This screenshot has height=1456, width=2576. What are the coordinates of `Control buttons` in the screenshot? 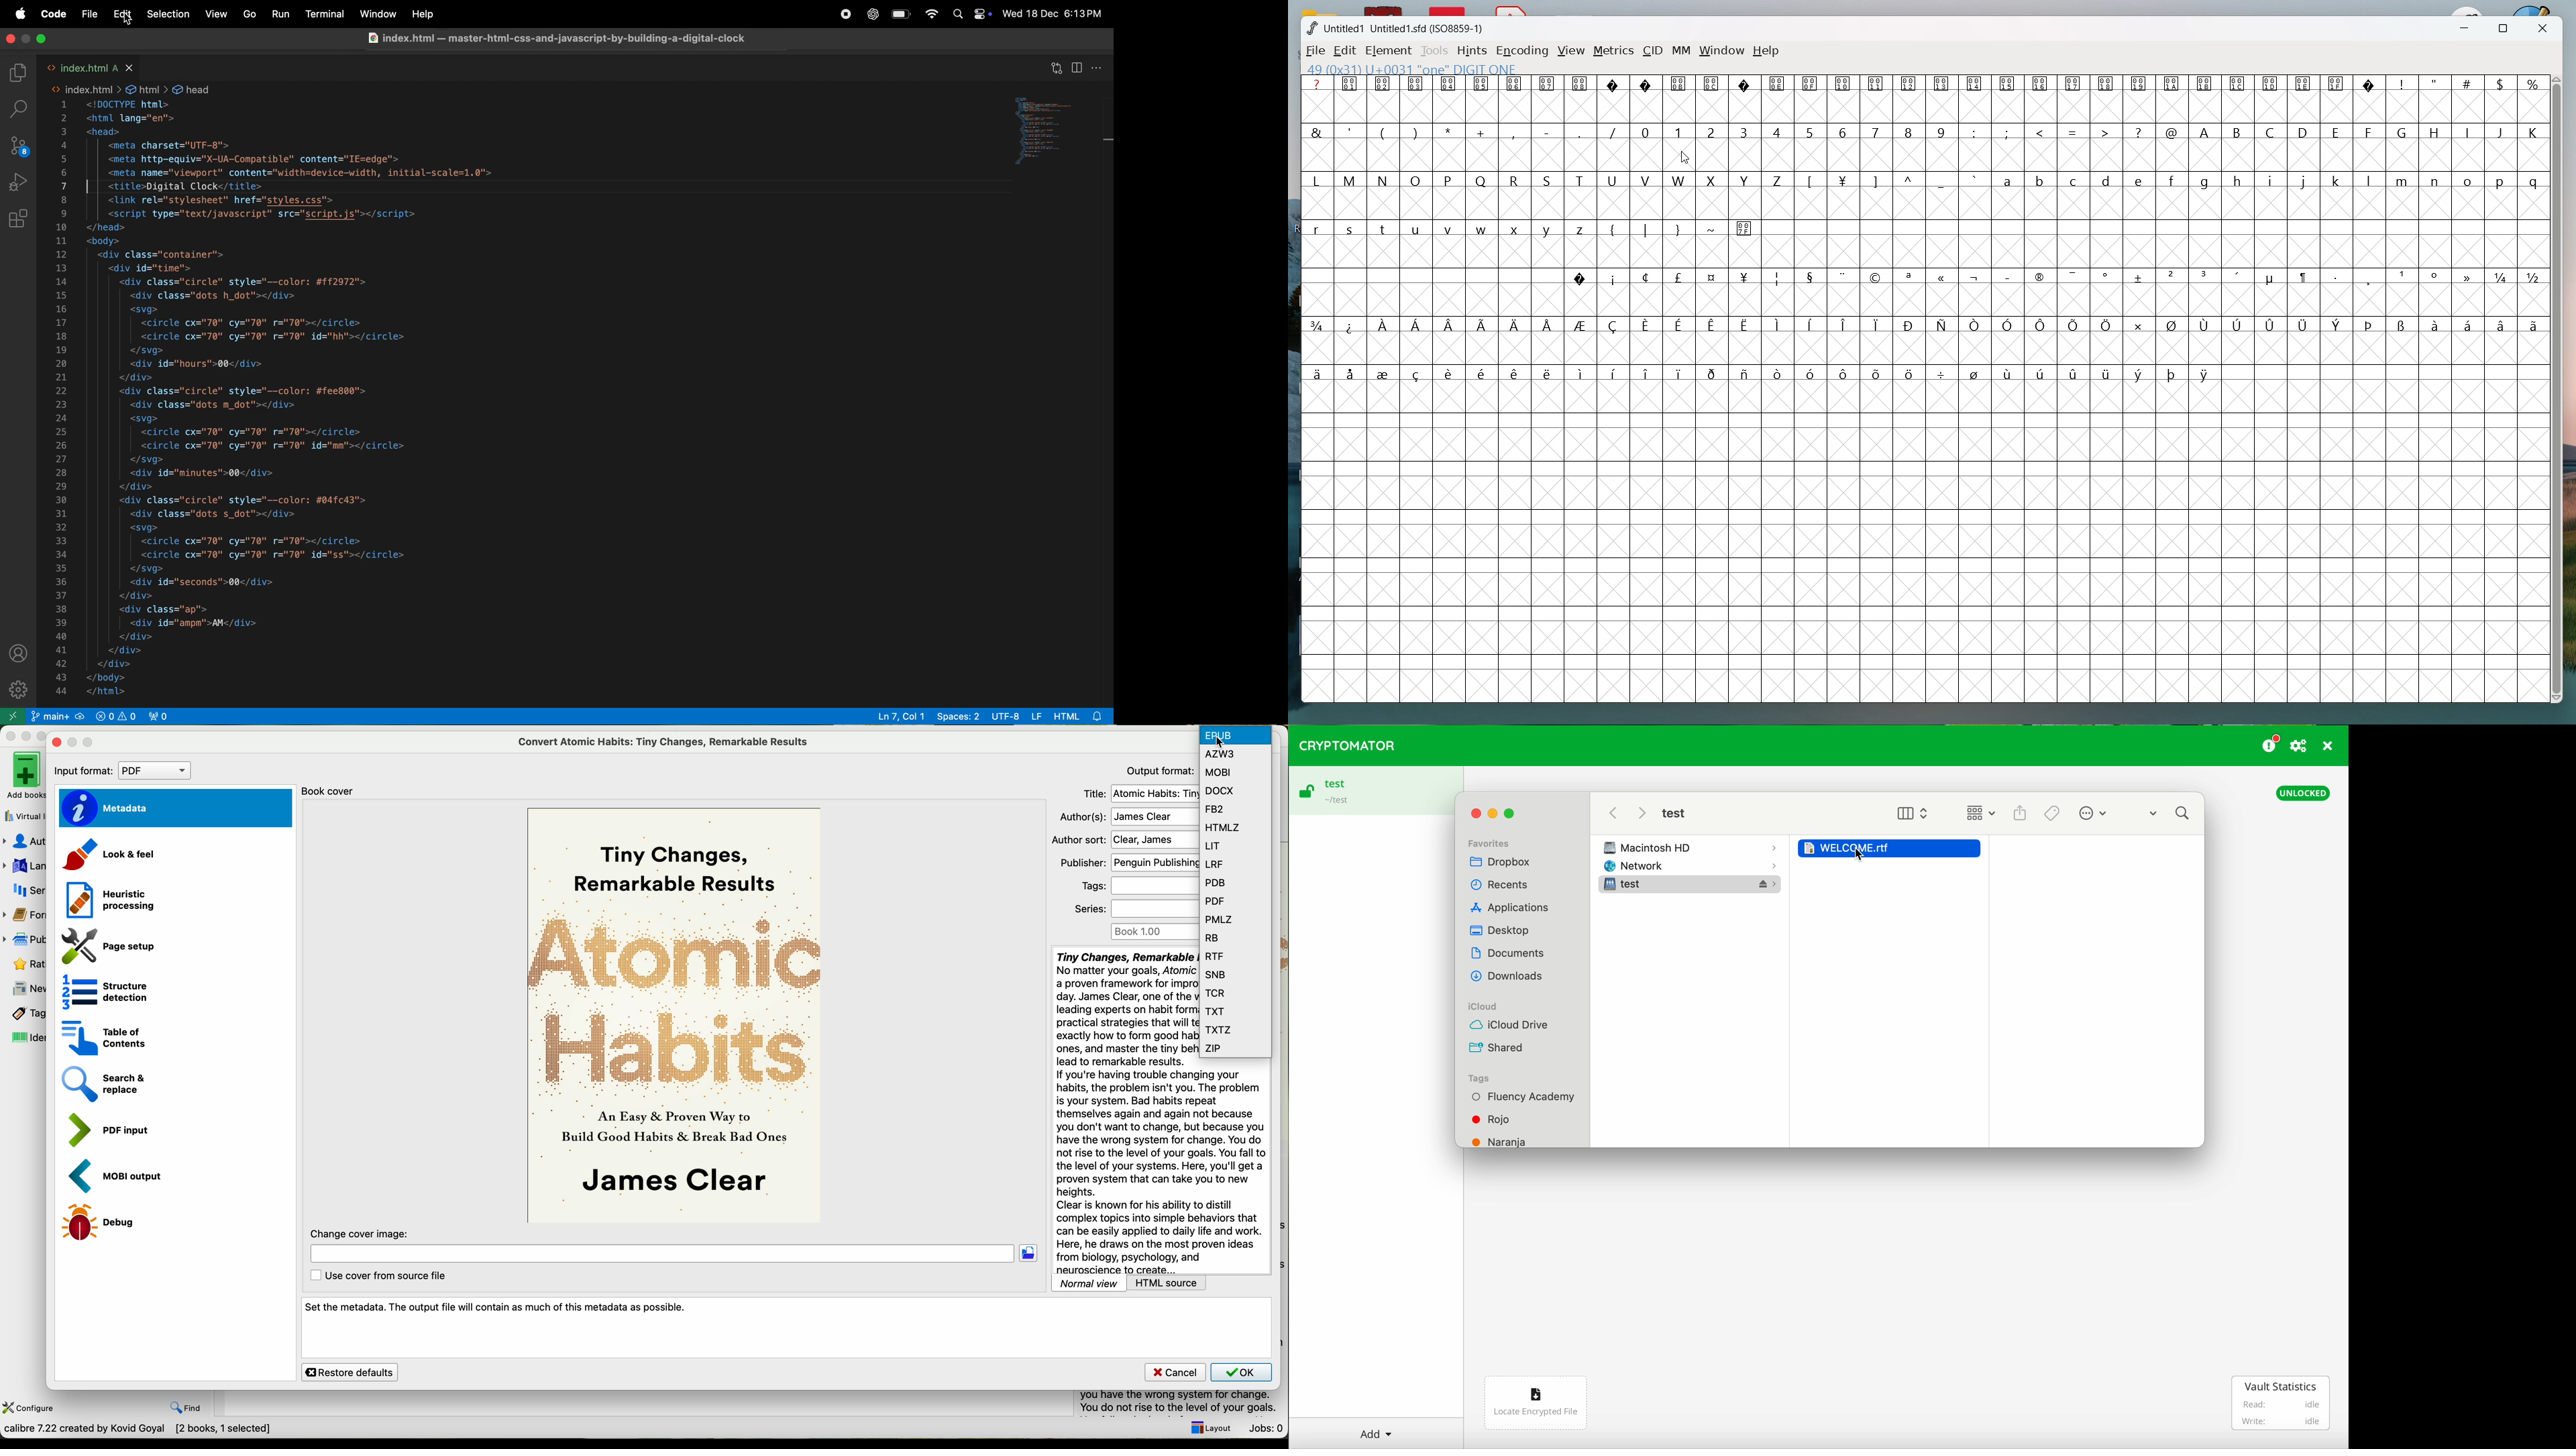 It's located at (1497, 809).